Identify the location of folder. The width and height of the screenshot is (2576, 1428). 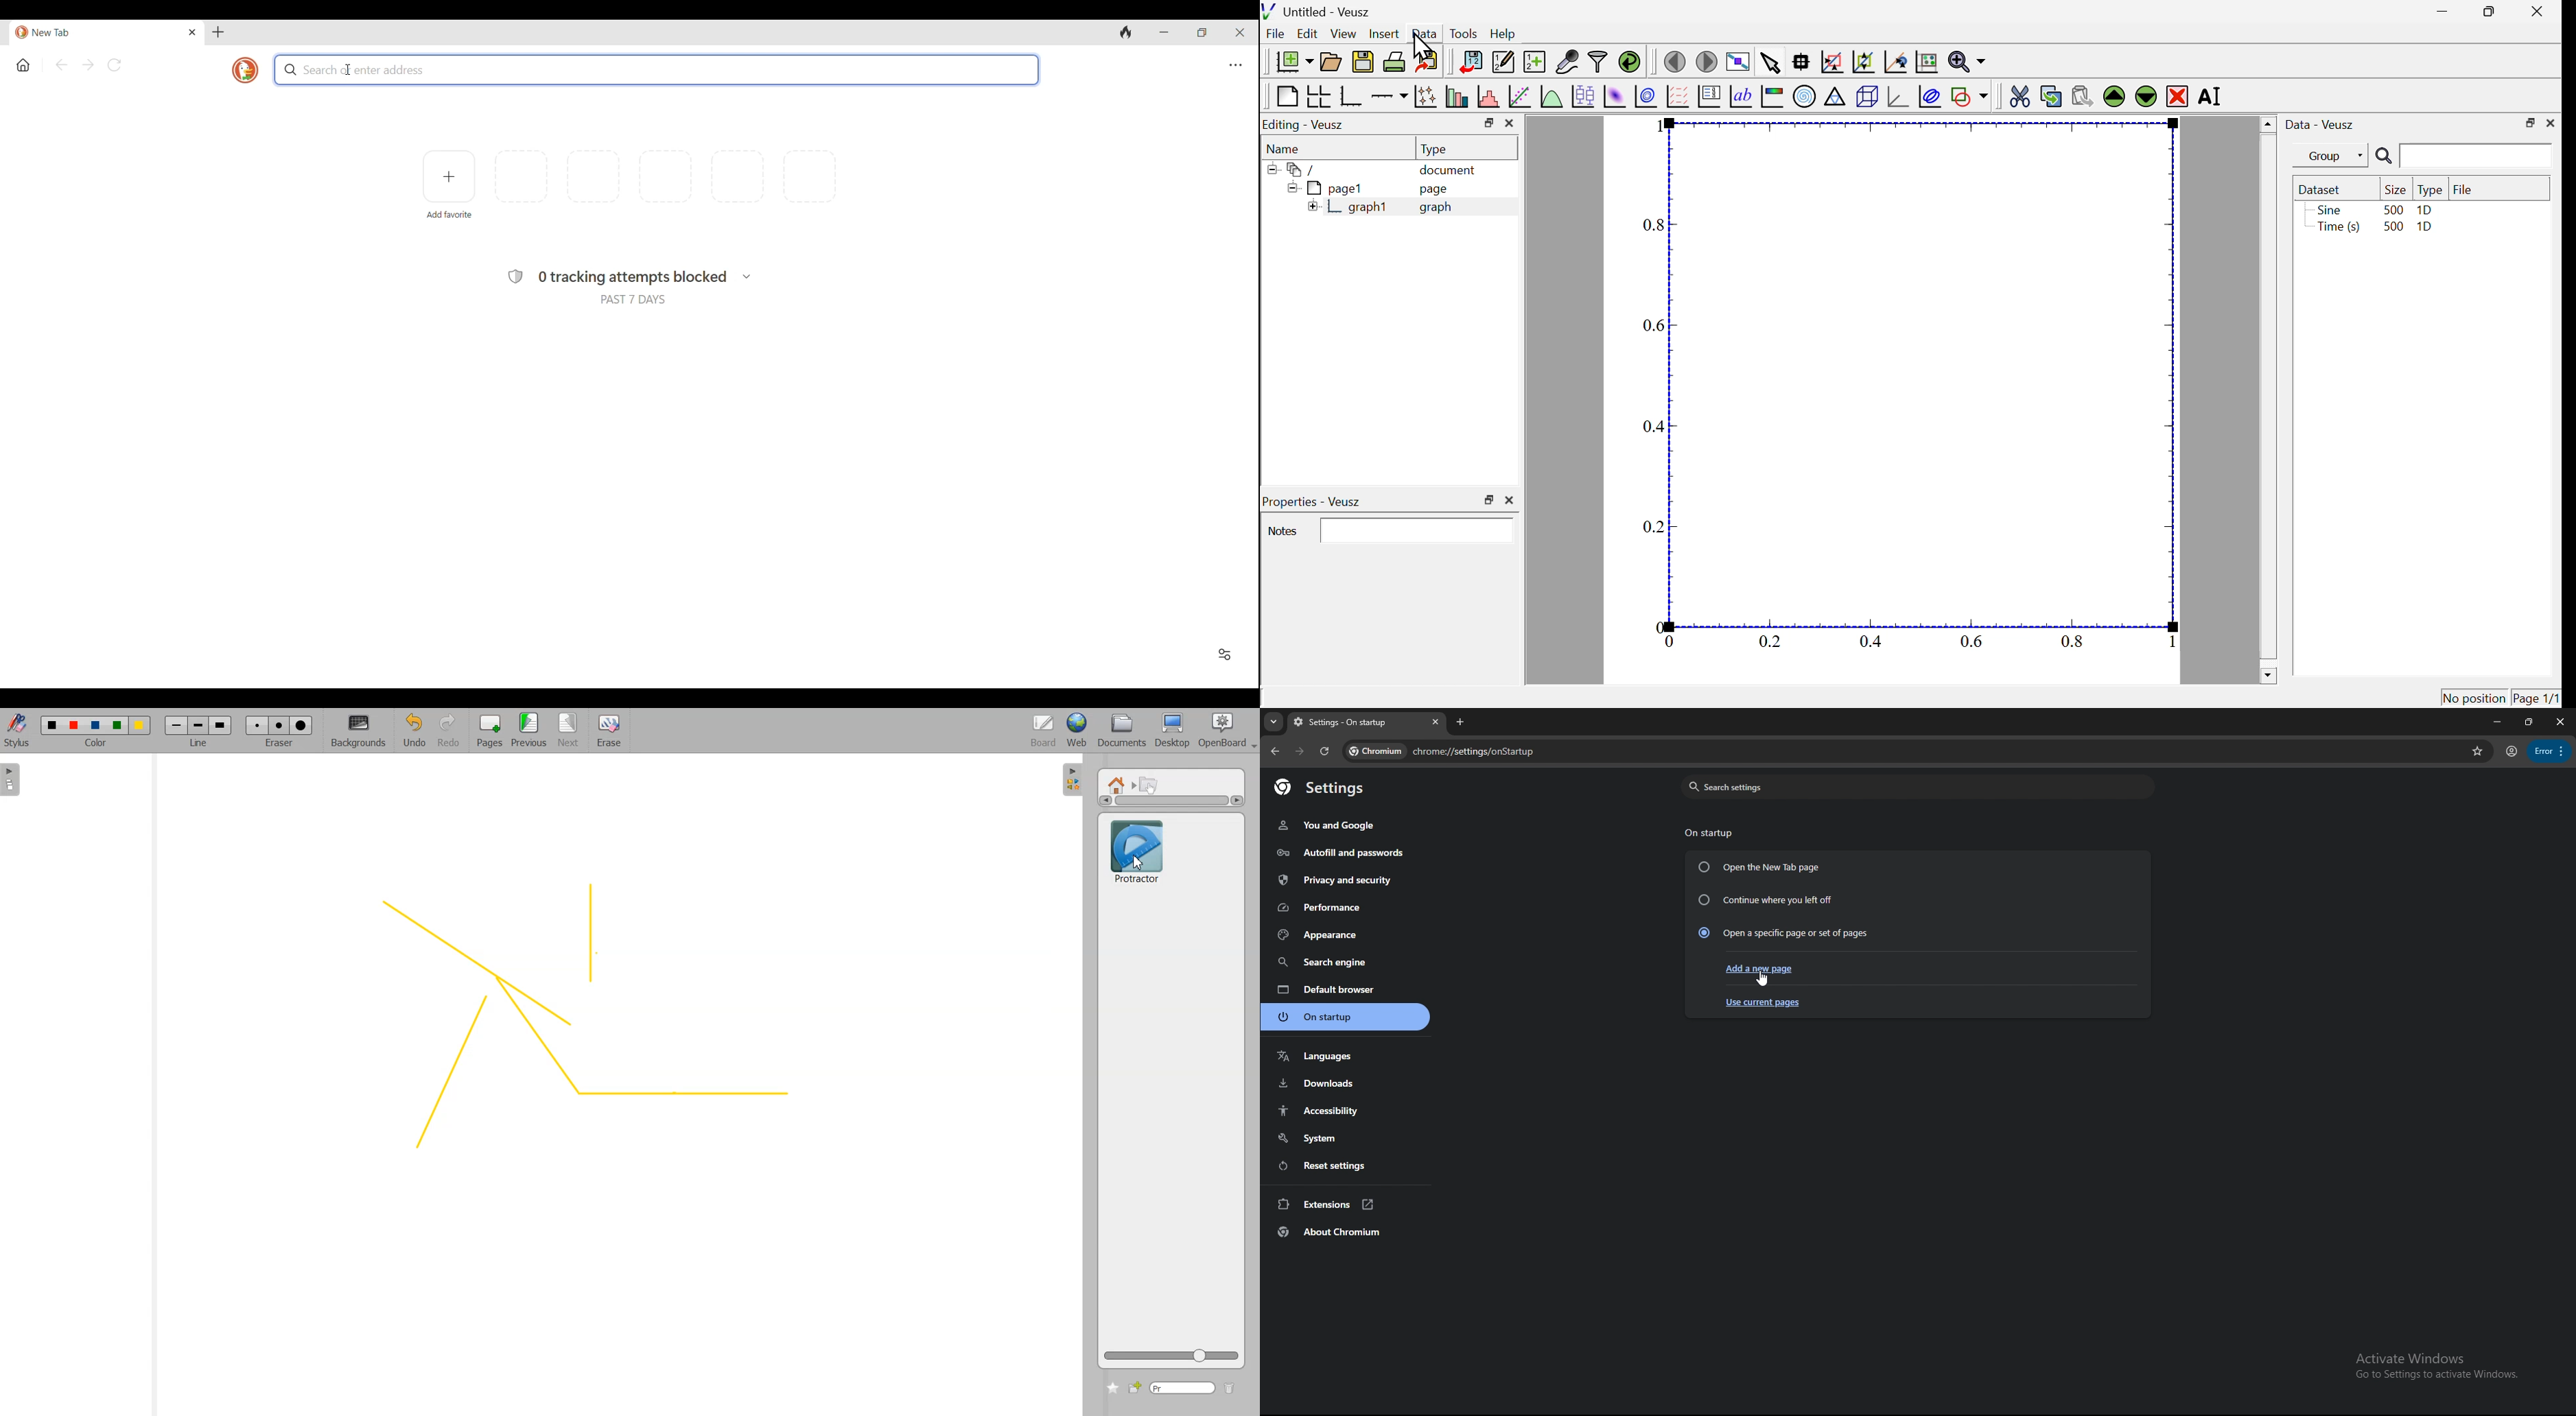
(1297, 169).